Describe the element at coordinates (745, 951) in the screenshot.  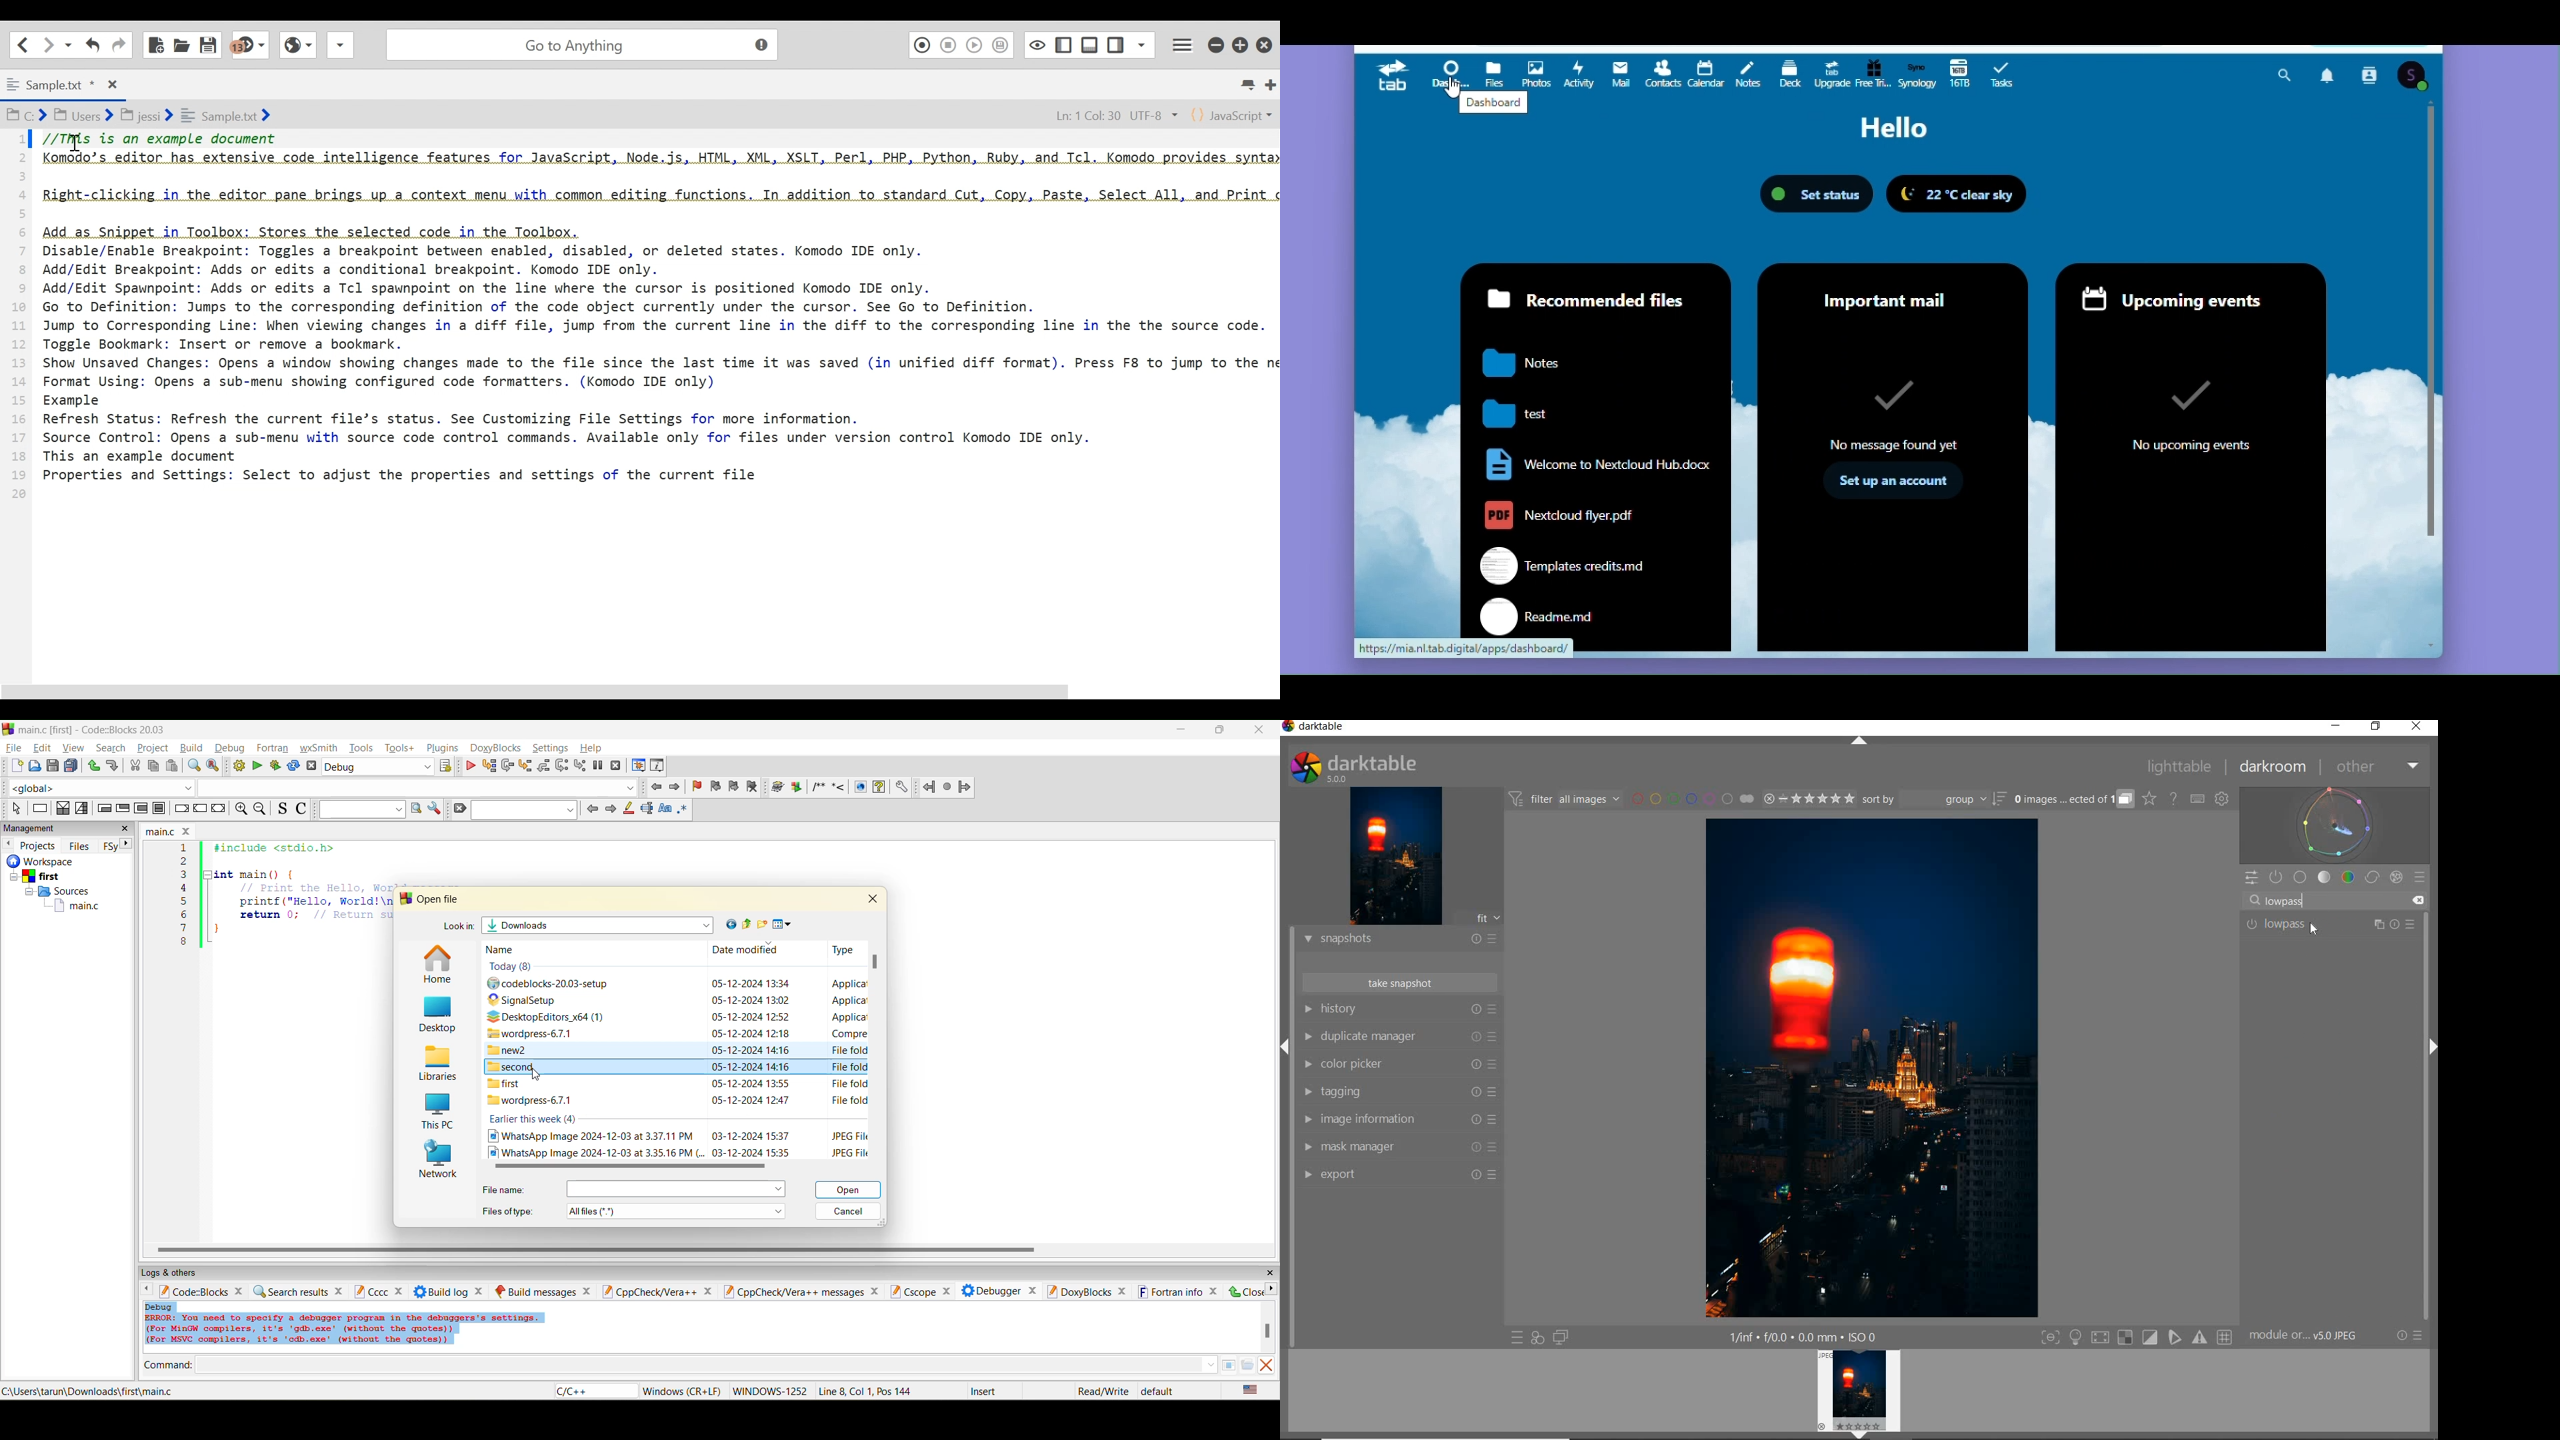
I see `date modified` at that location.